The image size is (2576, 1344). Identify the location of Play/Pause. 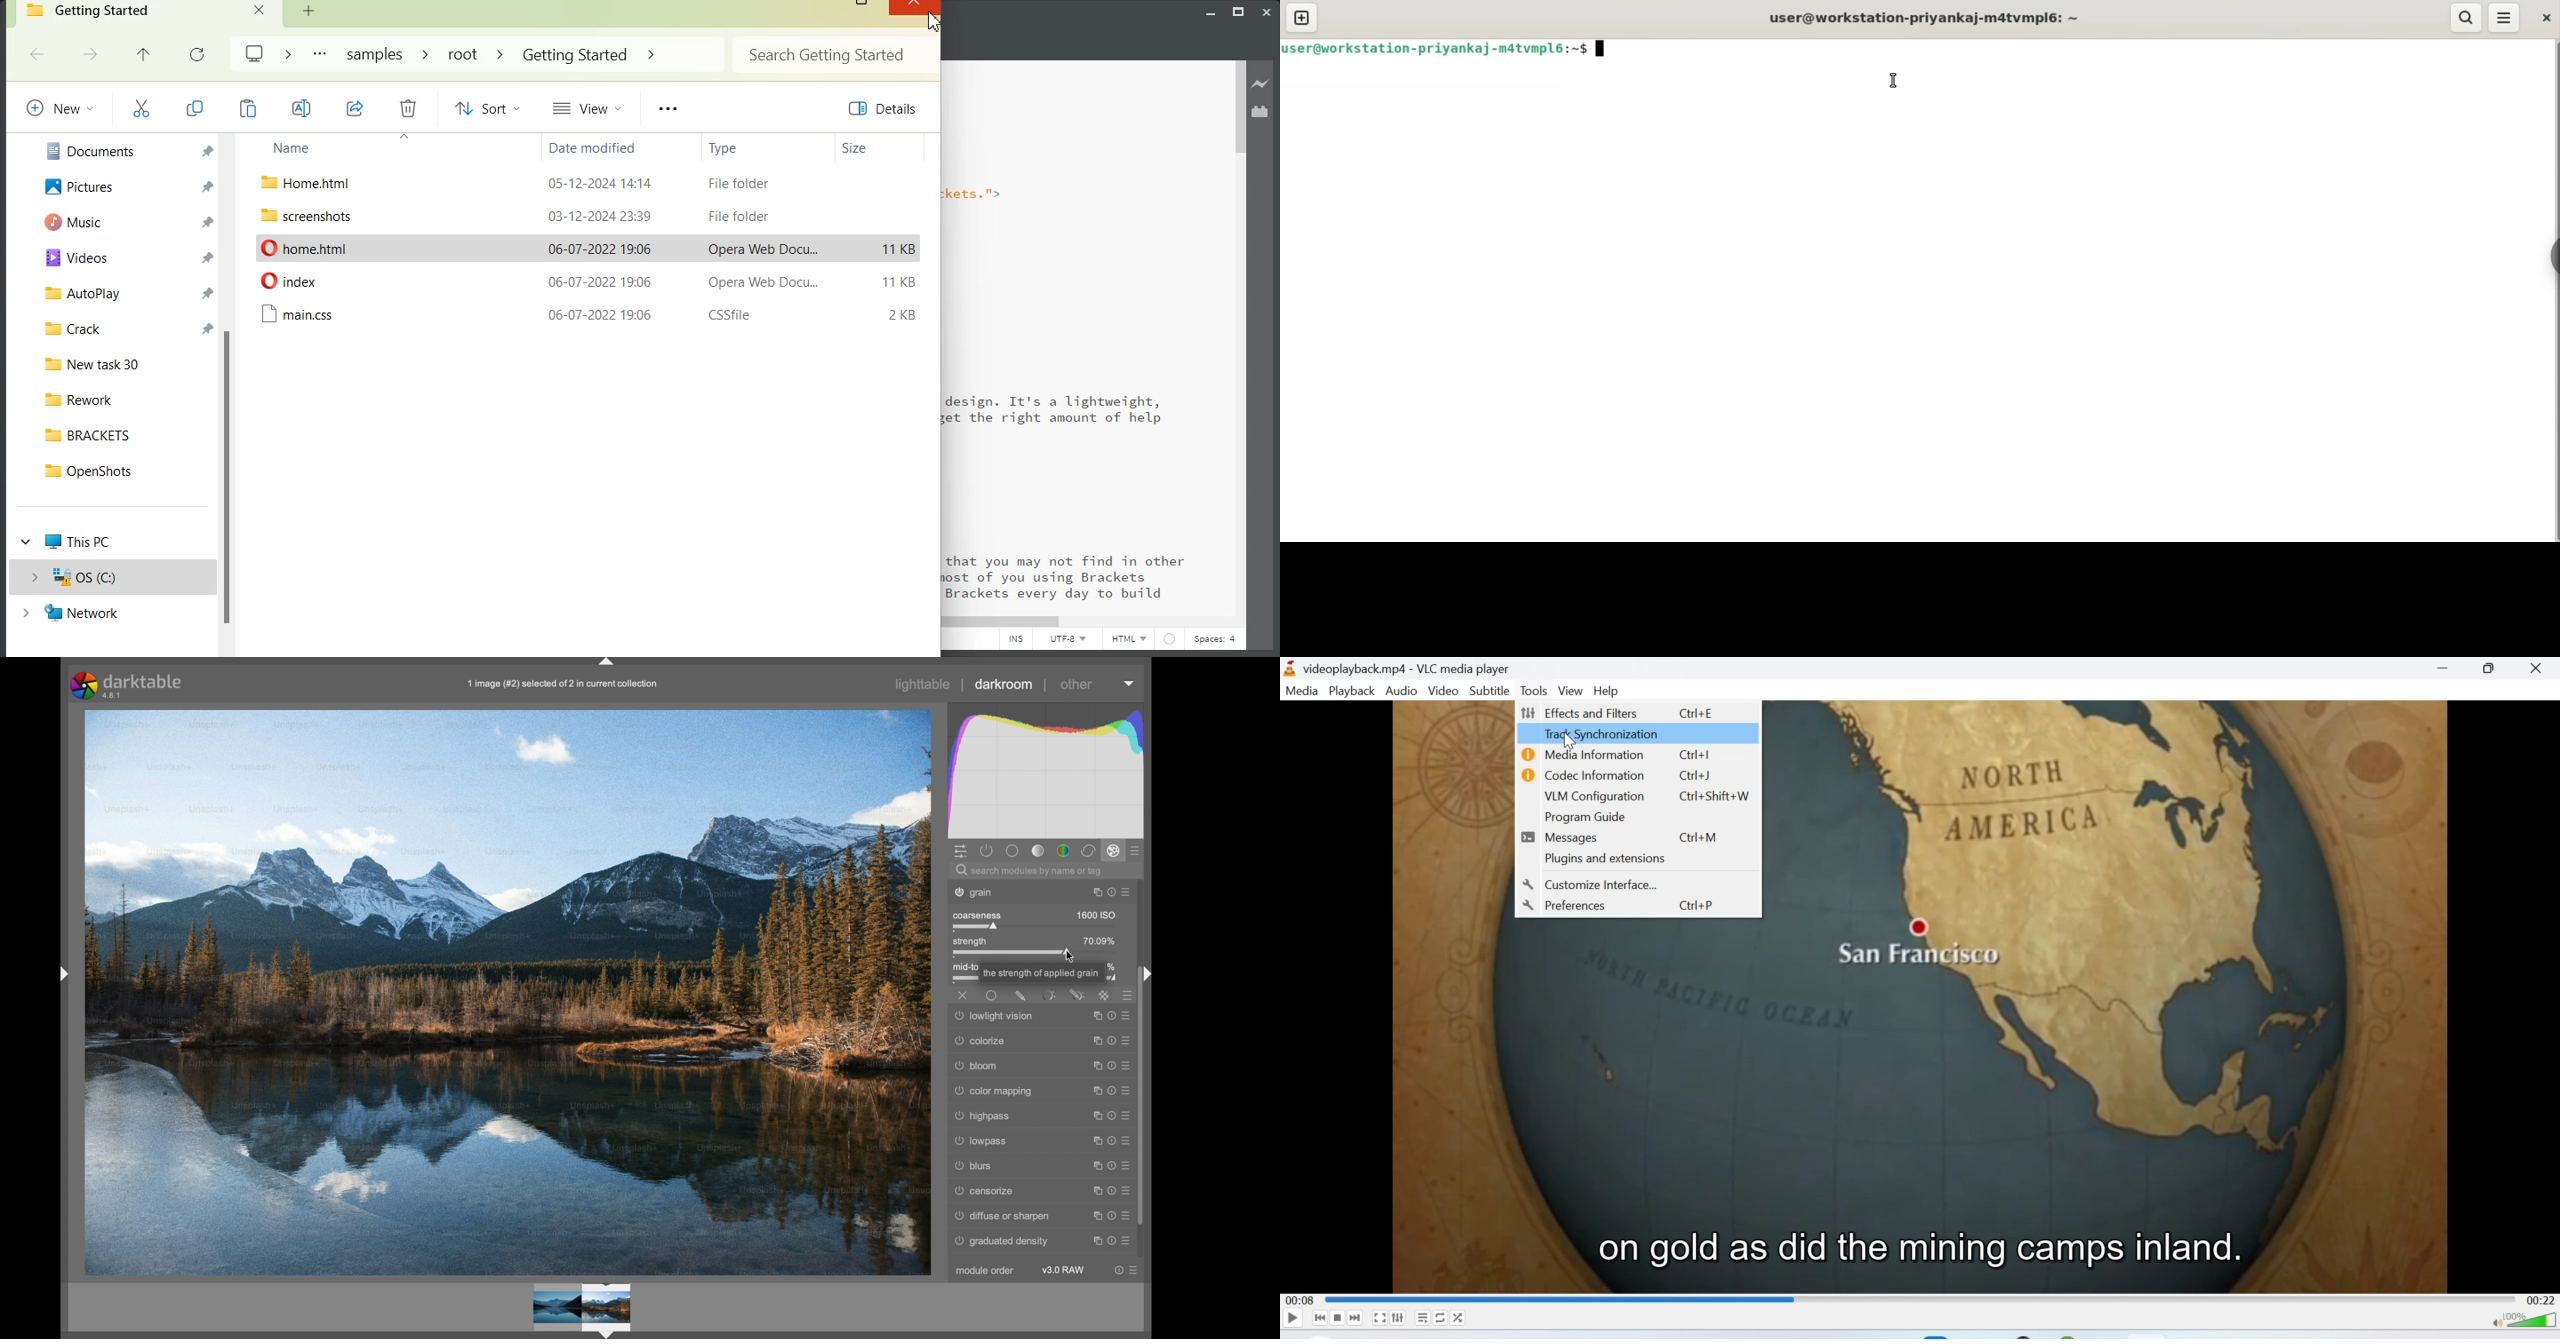
(1293, 1318).